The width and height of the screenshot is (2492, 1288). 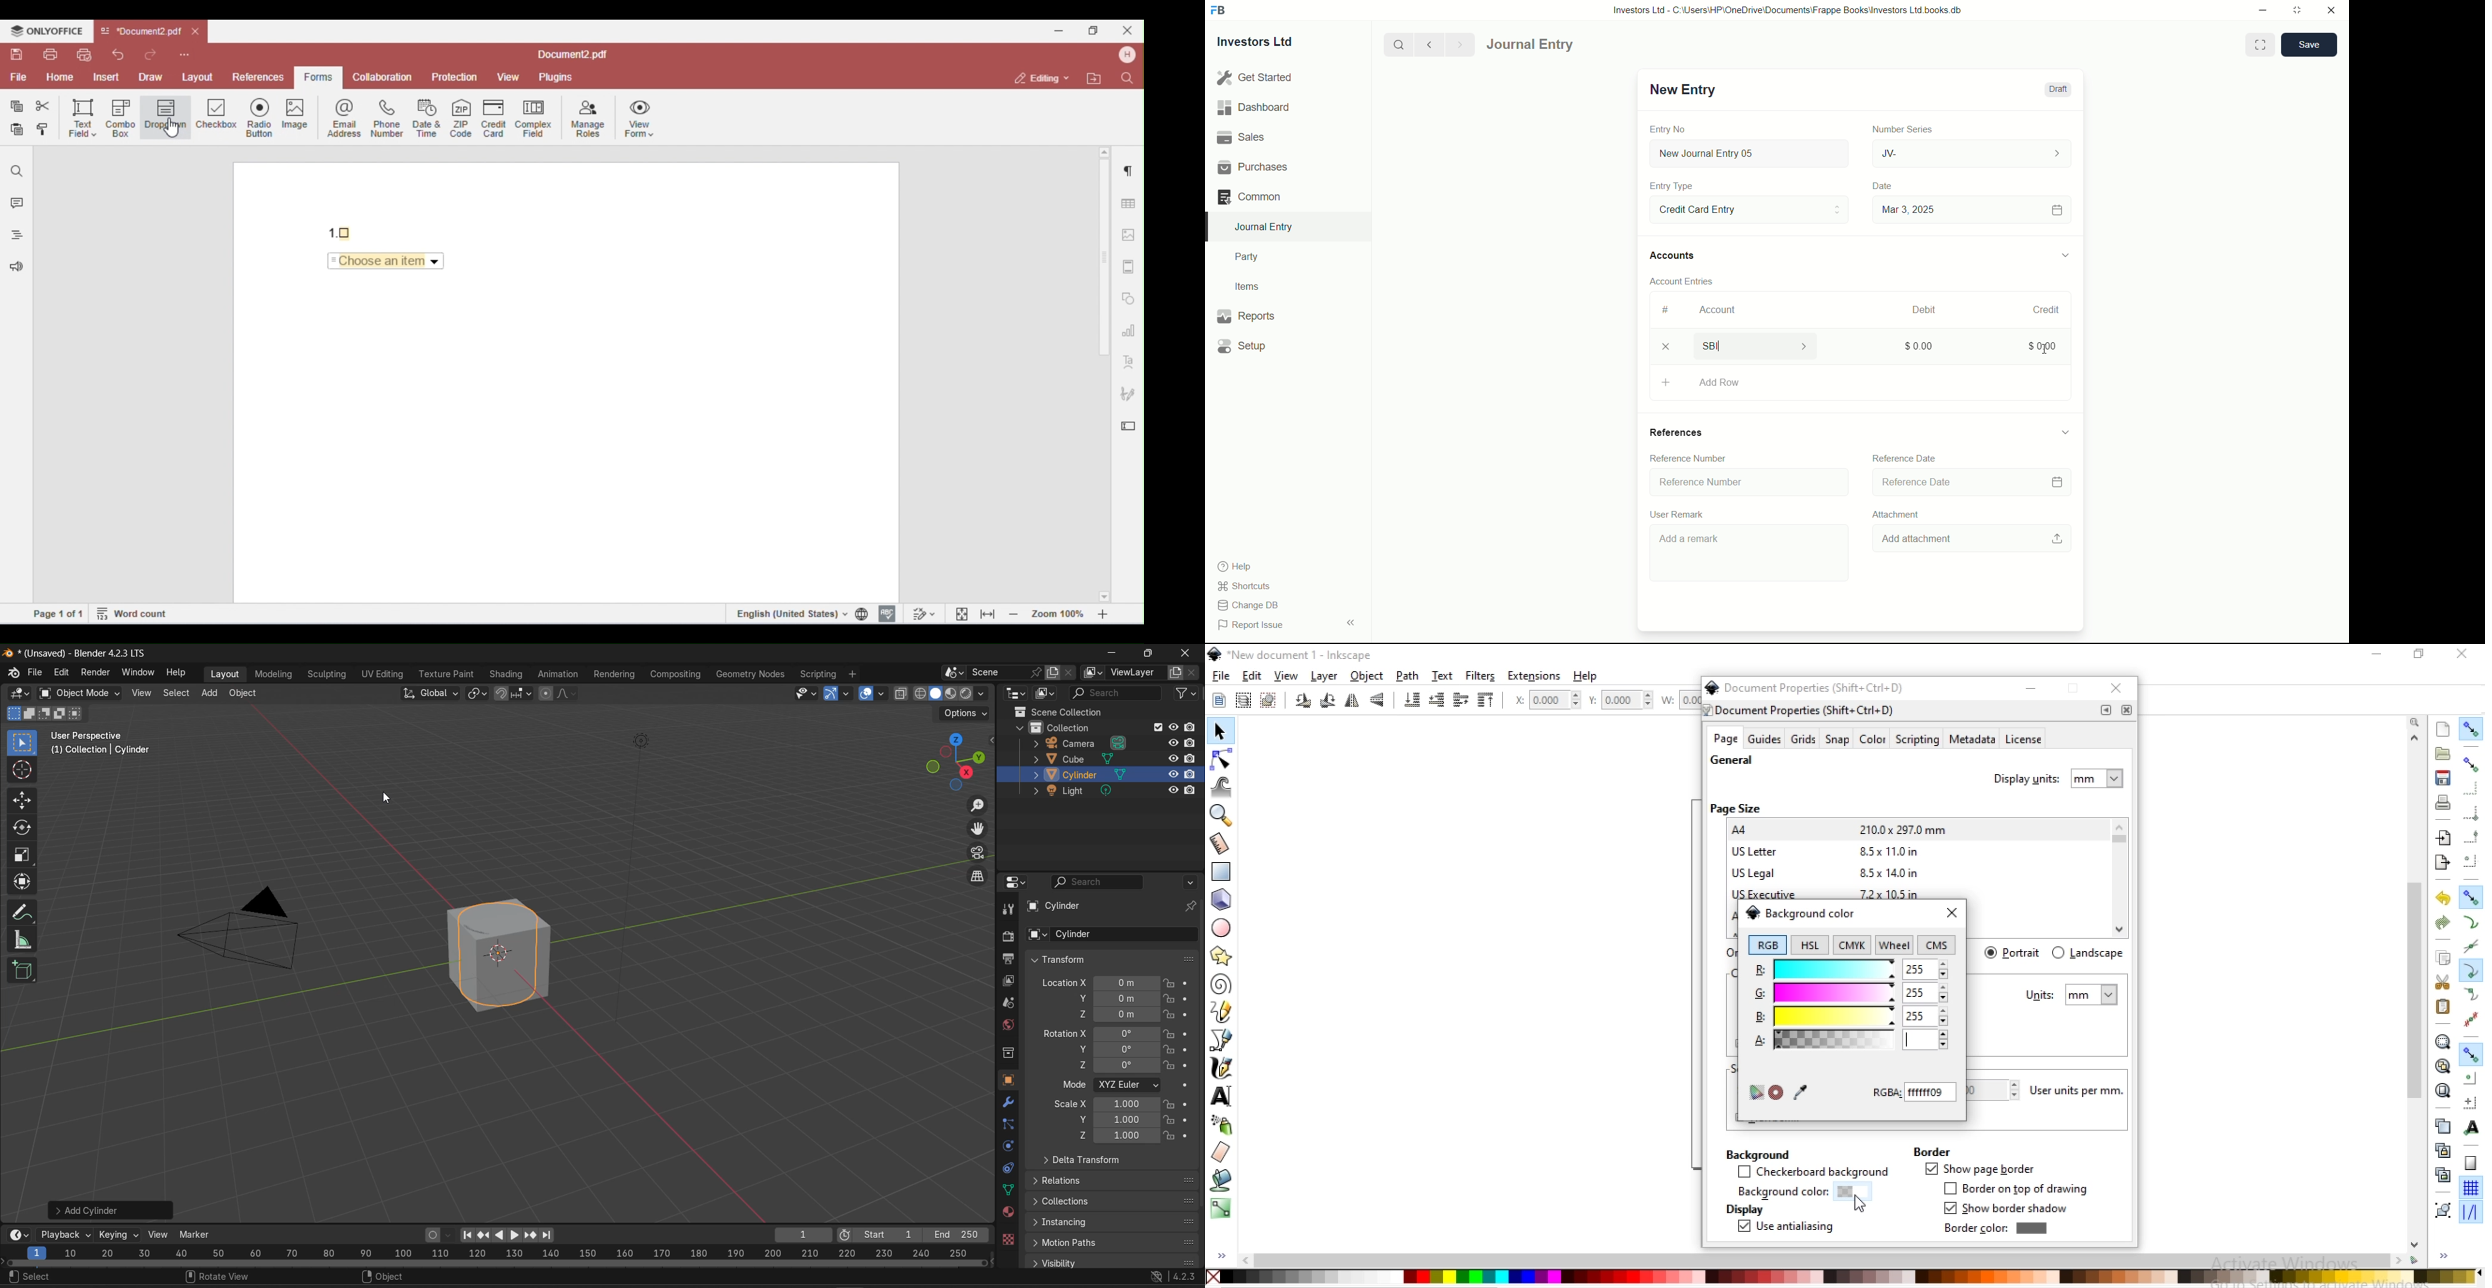 What do you see at coordinates (1124, 934) in the screenshot?
I see `name object data-block` at bounding box center [1124, 934].